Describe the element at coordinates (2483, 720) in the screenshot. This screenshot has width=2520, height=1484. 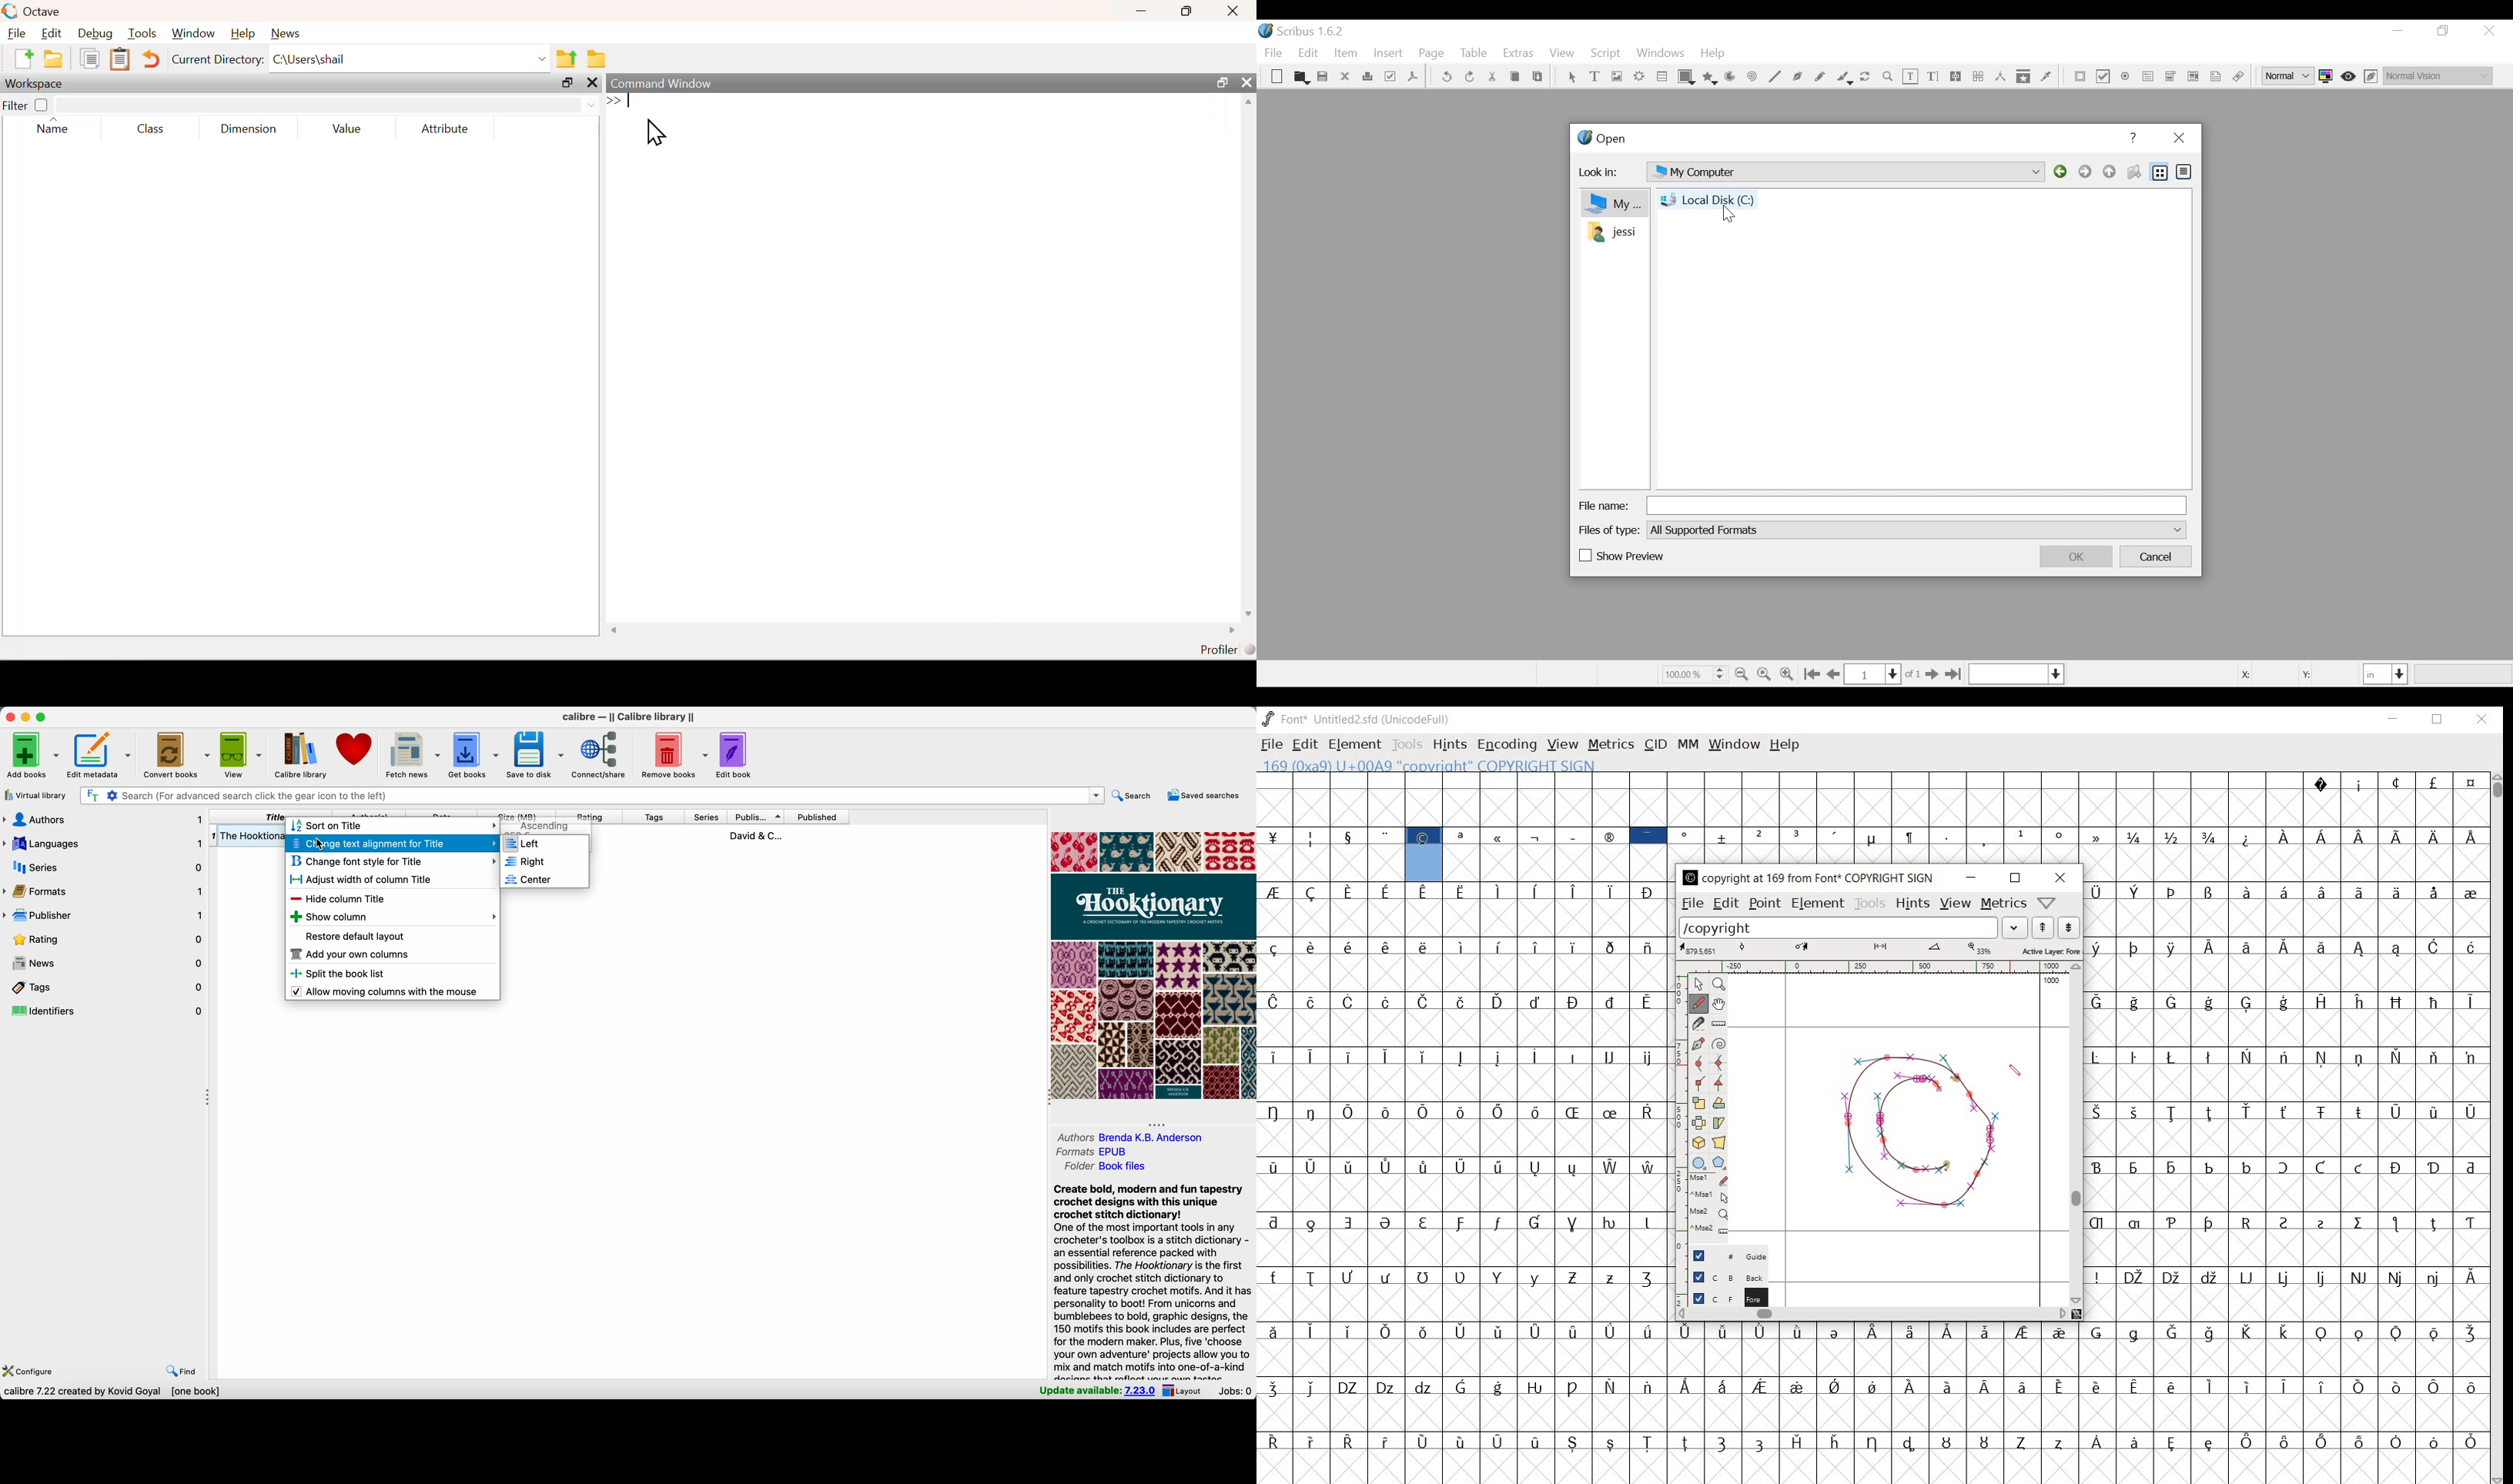
I see `close` at that location.